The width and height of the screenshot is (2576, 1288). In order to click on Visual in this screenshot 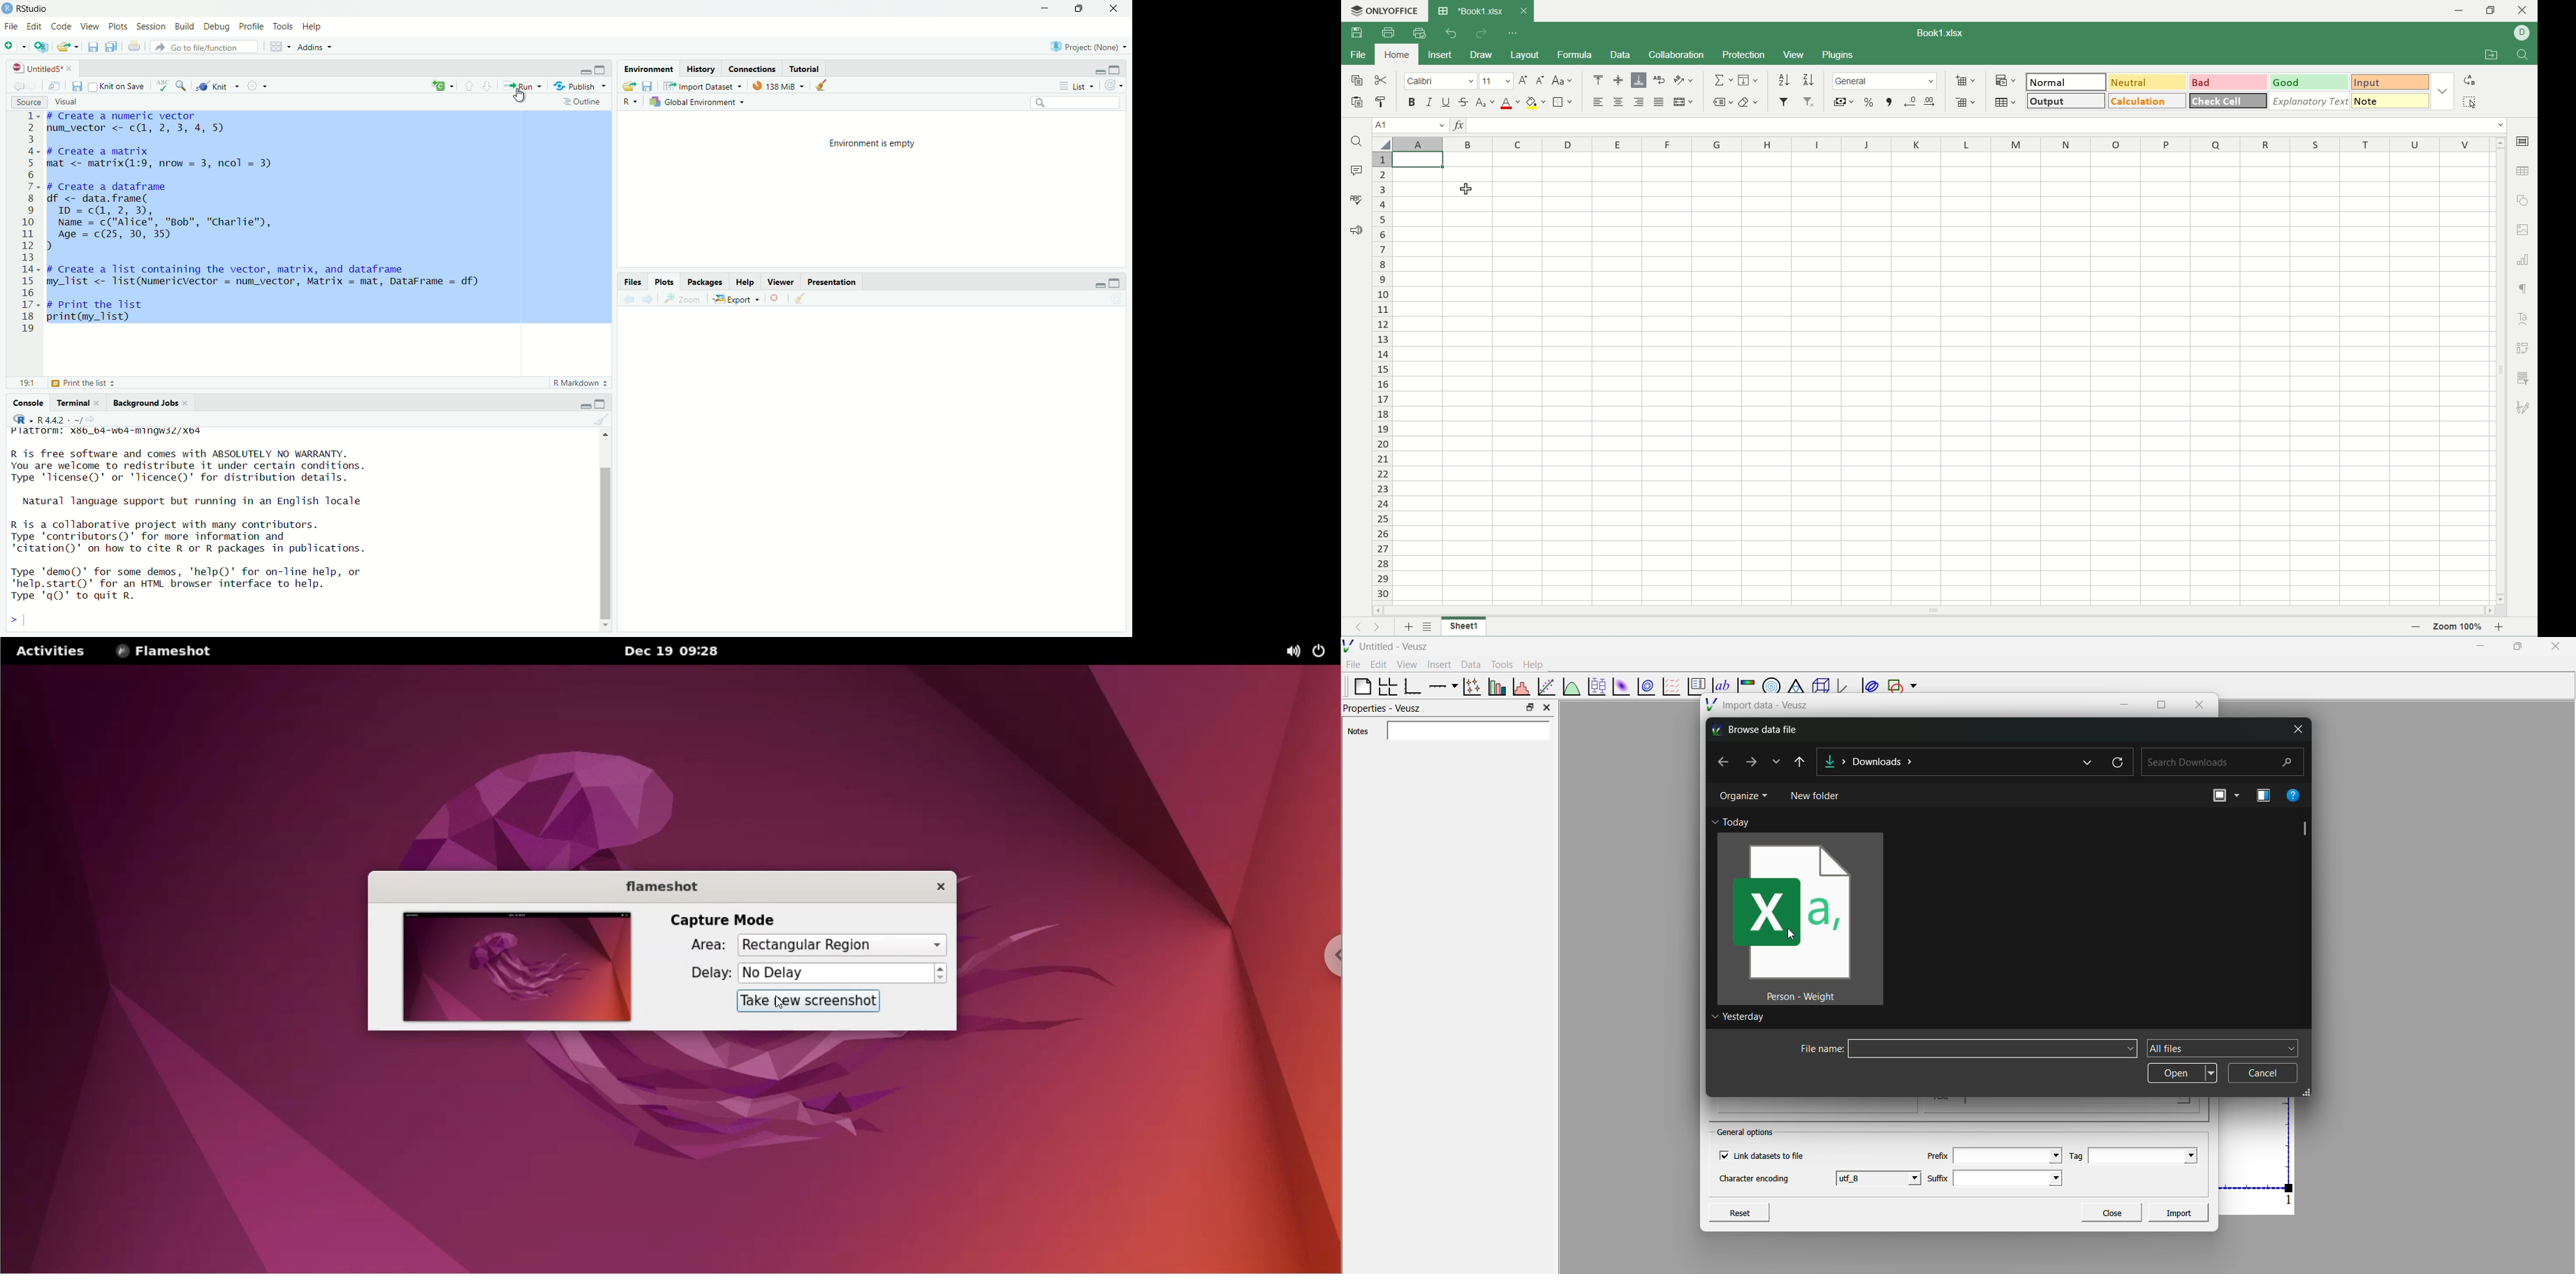, I will do `click(73, 100)`.